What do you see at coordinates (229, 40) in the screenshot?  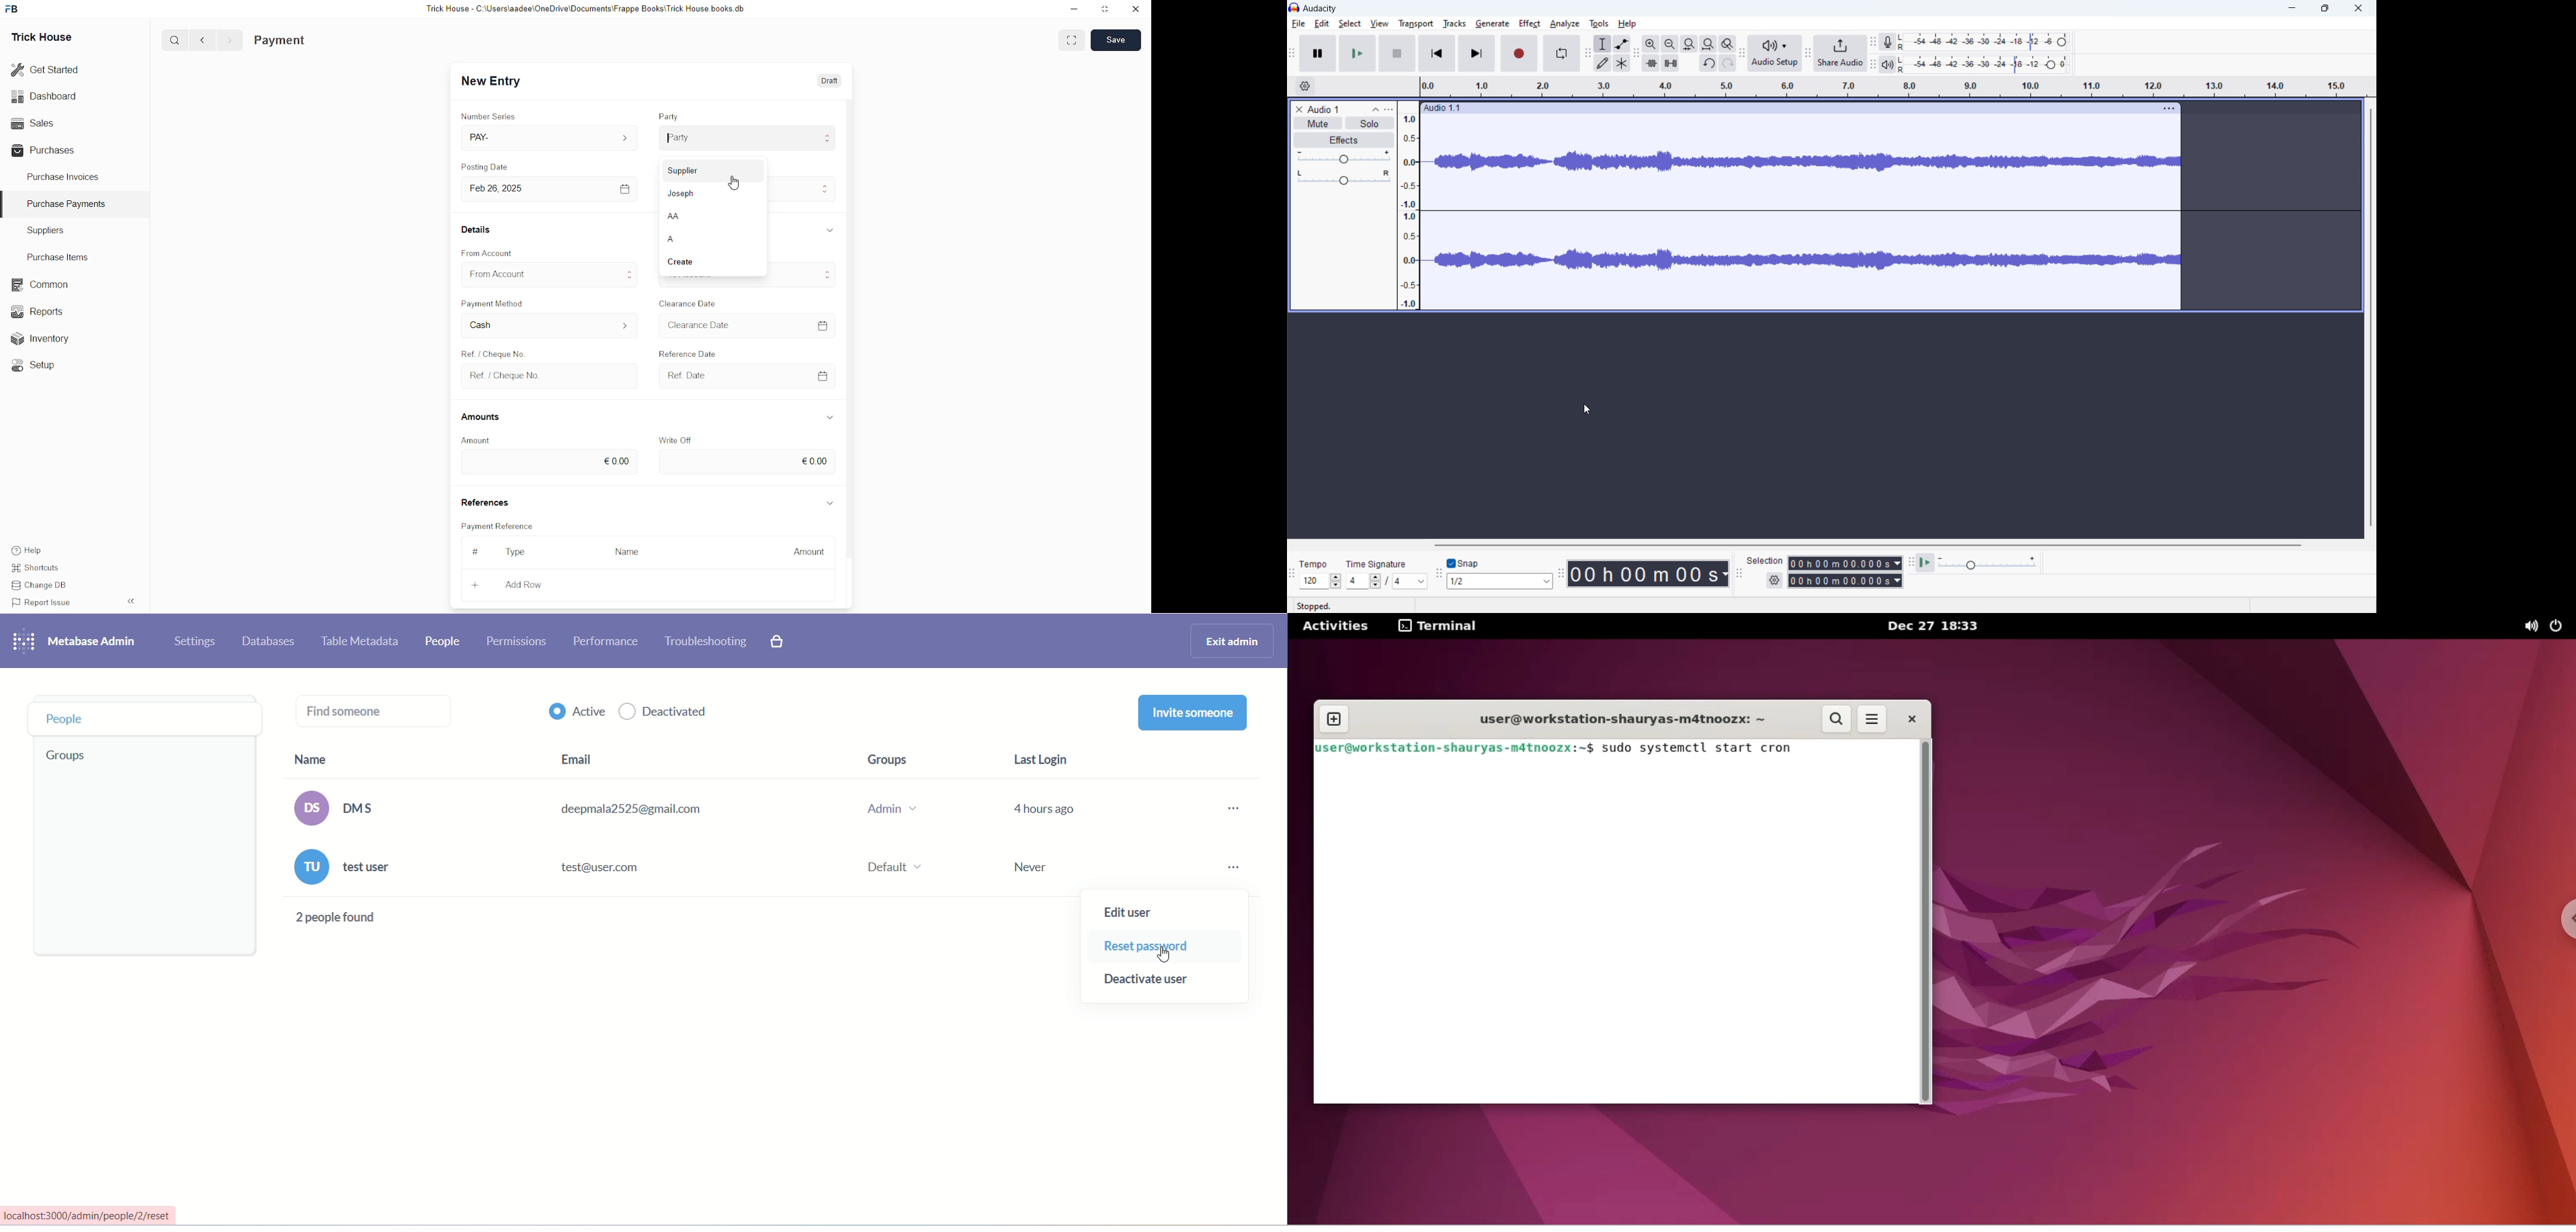 I see `forward` at bounding box center [229, 40].